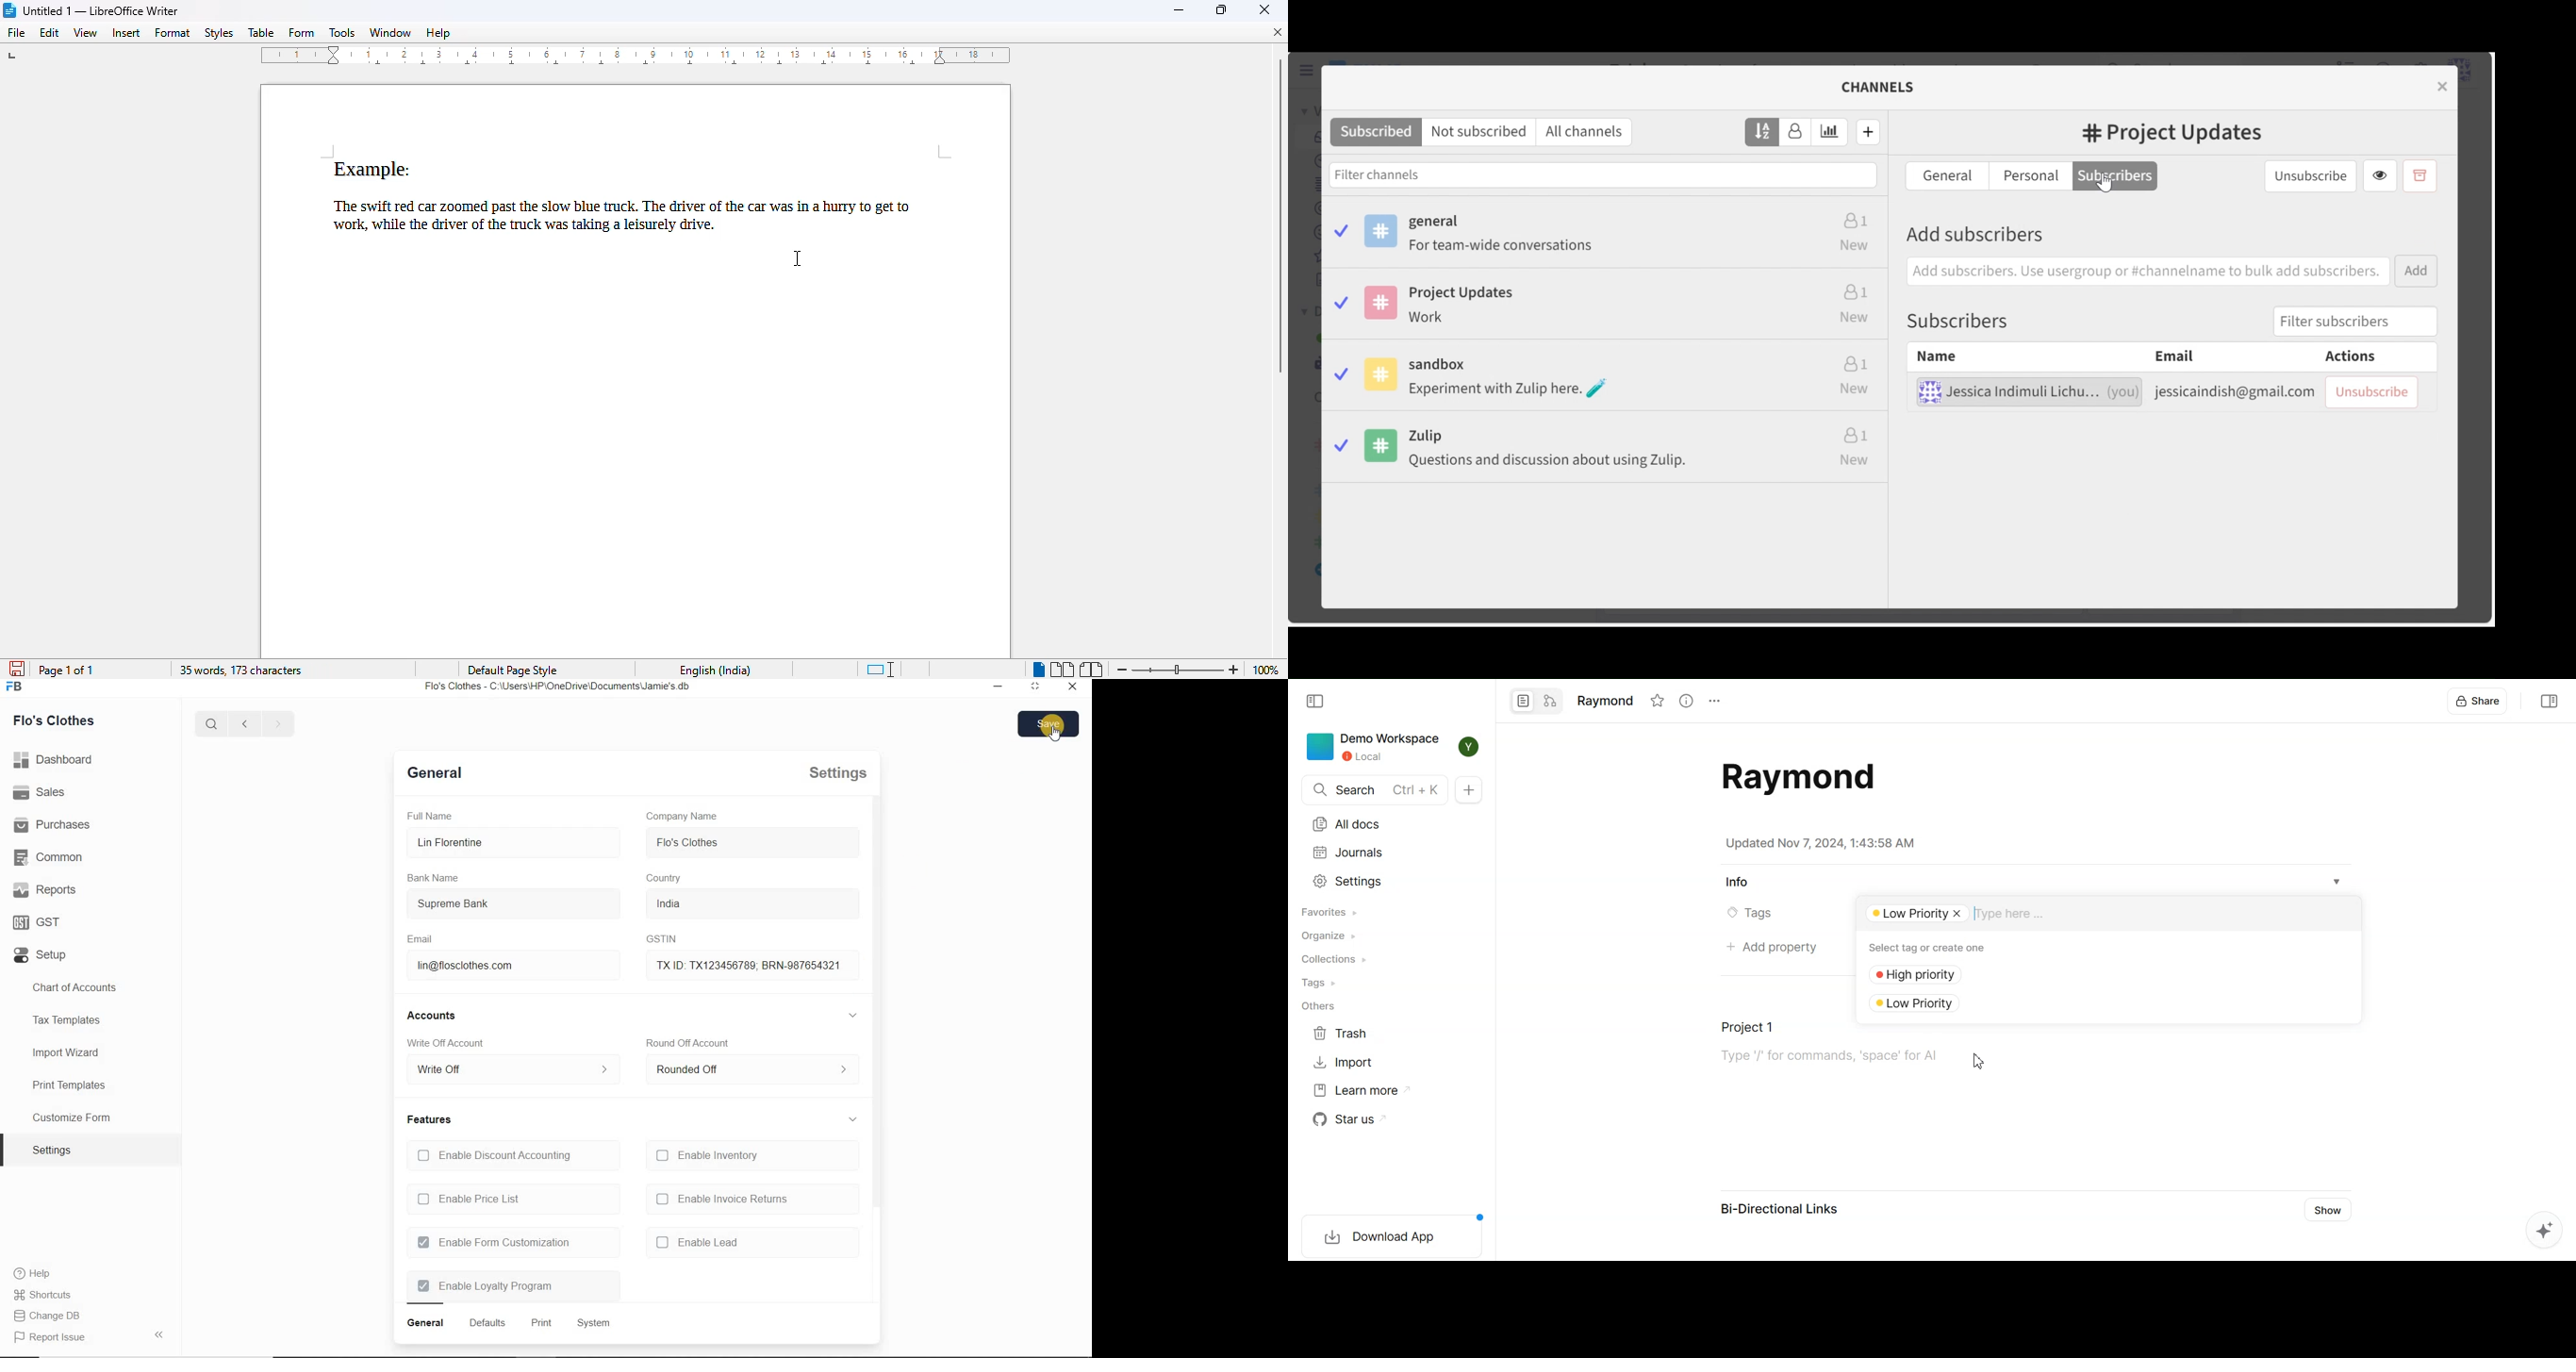 Image resolution: width=2576 pixels, height=1372 pixels. Describe the element at coordinates (56, 1338) in the screenshot. I see `report issue` at that location.